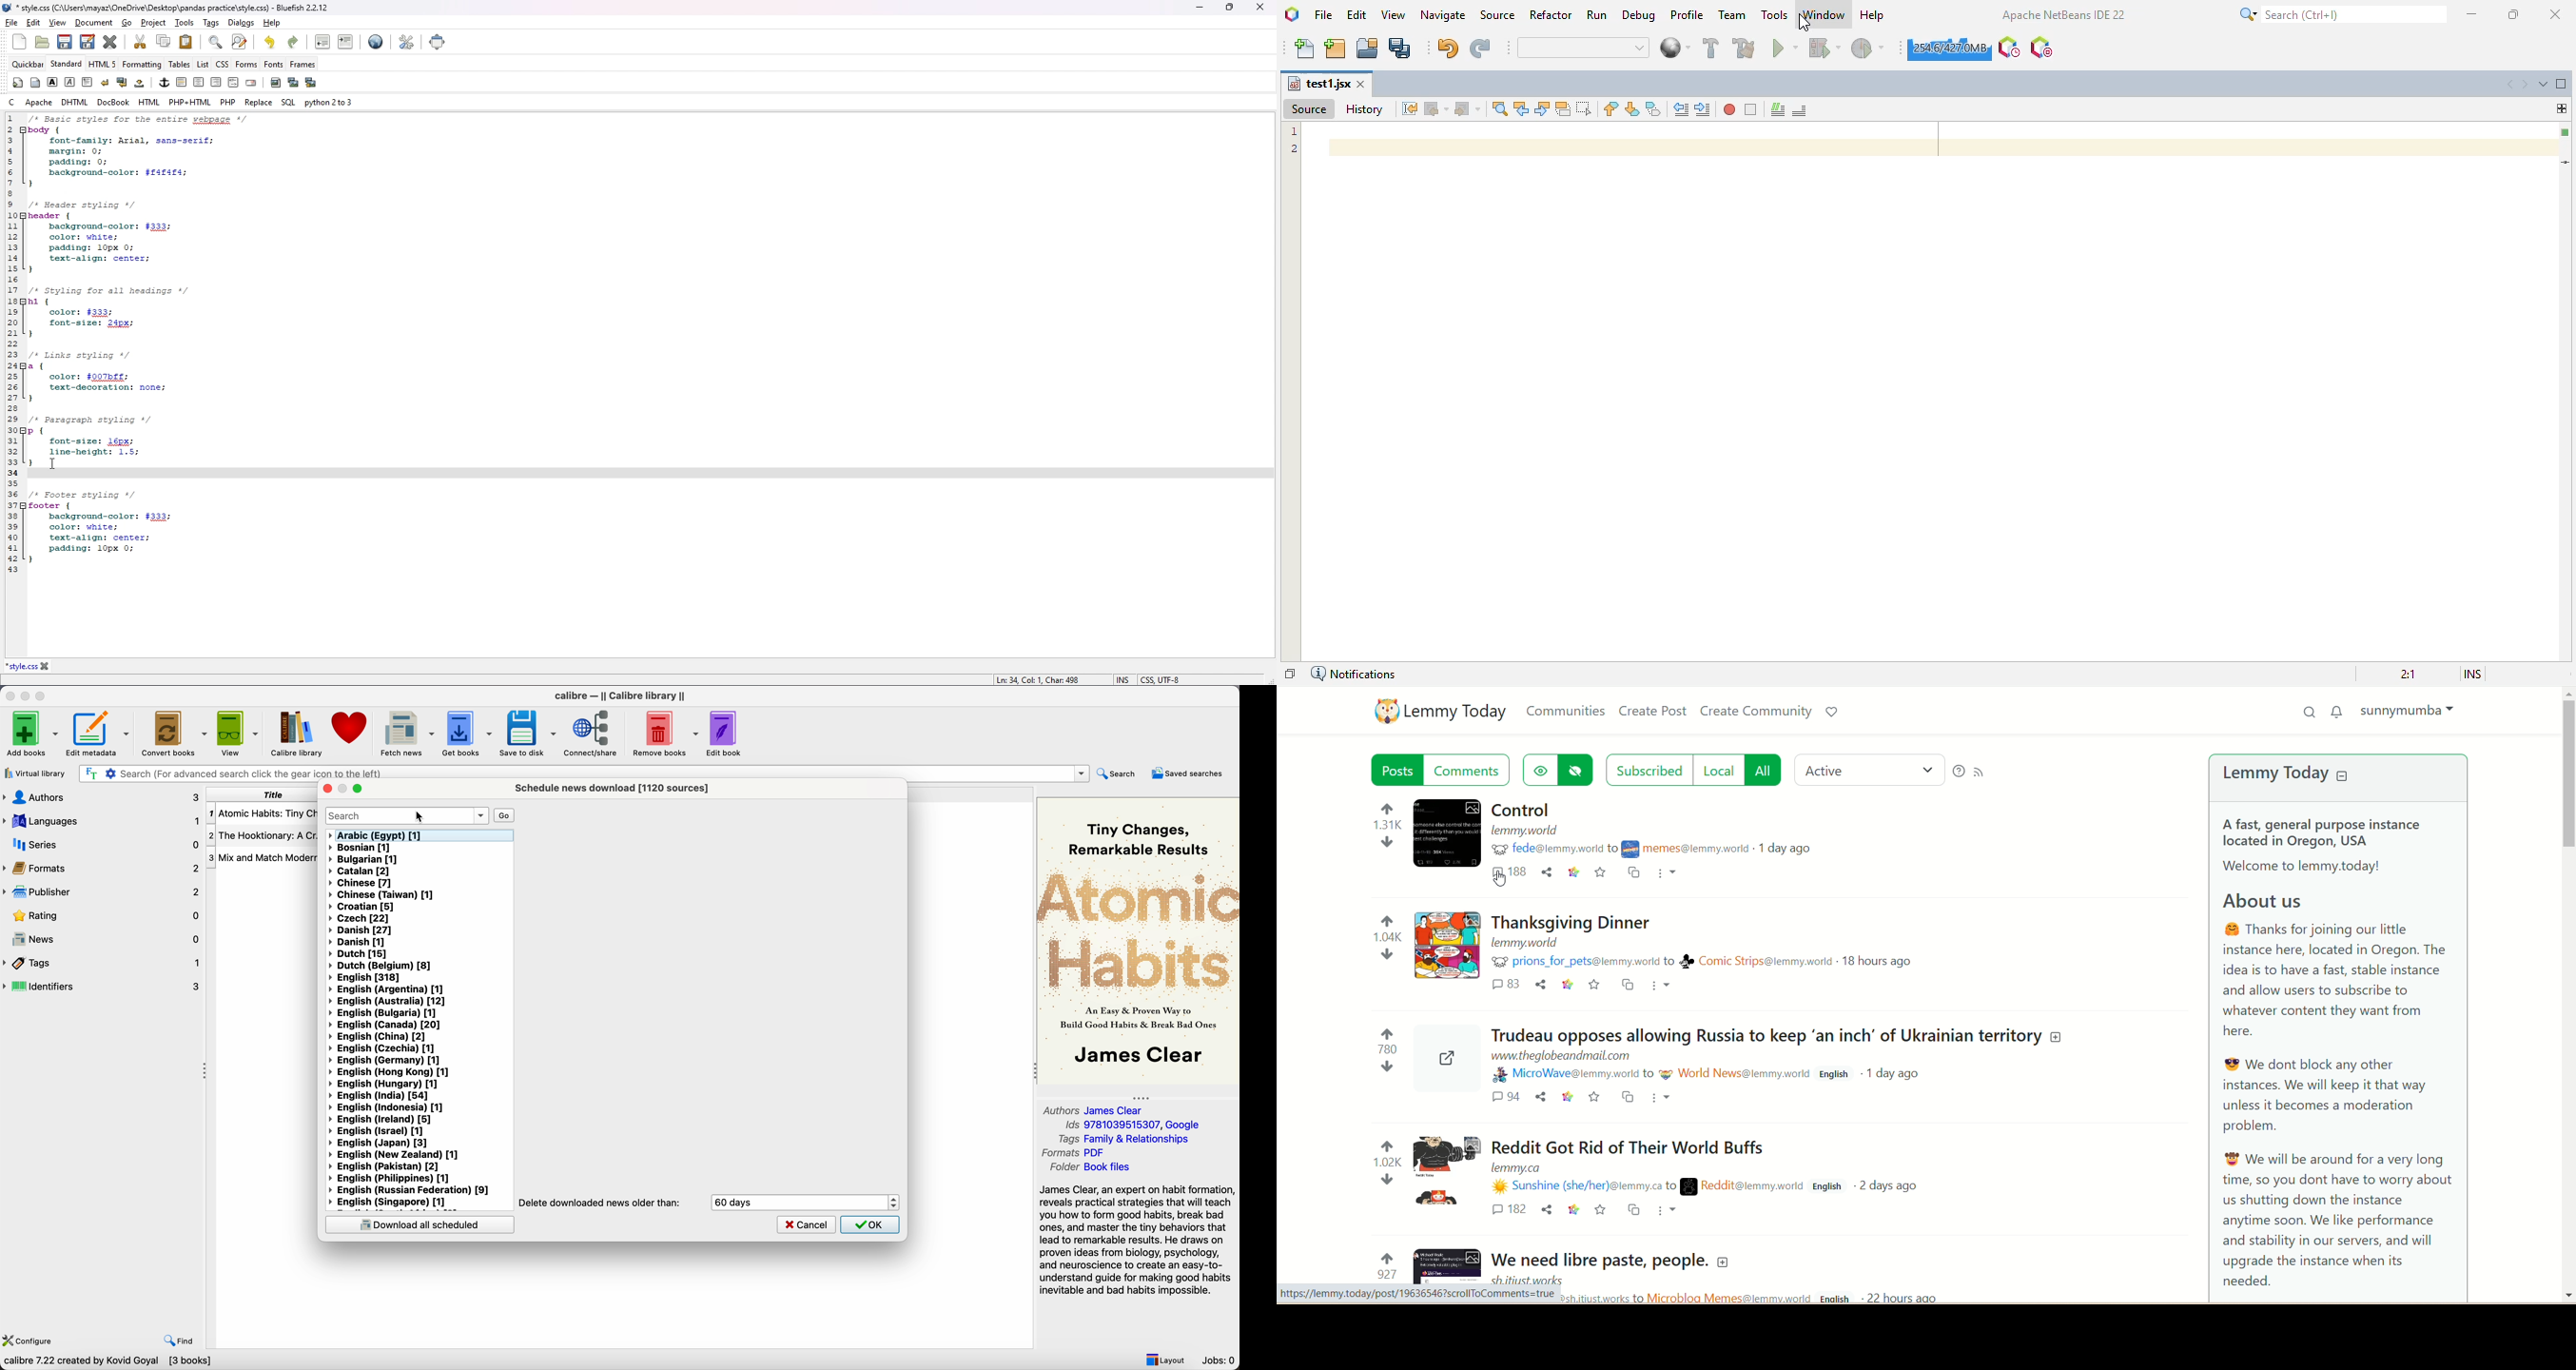  I want to click on Post on "Thanksgiving Dinner", so click(1581, 923).